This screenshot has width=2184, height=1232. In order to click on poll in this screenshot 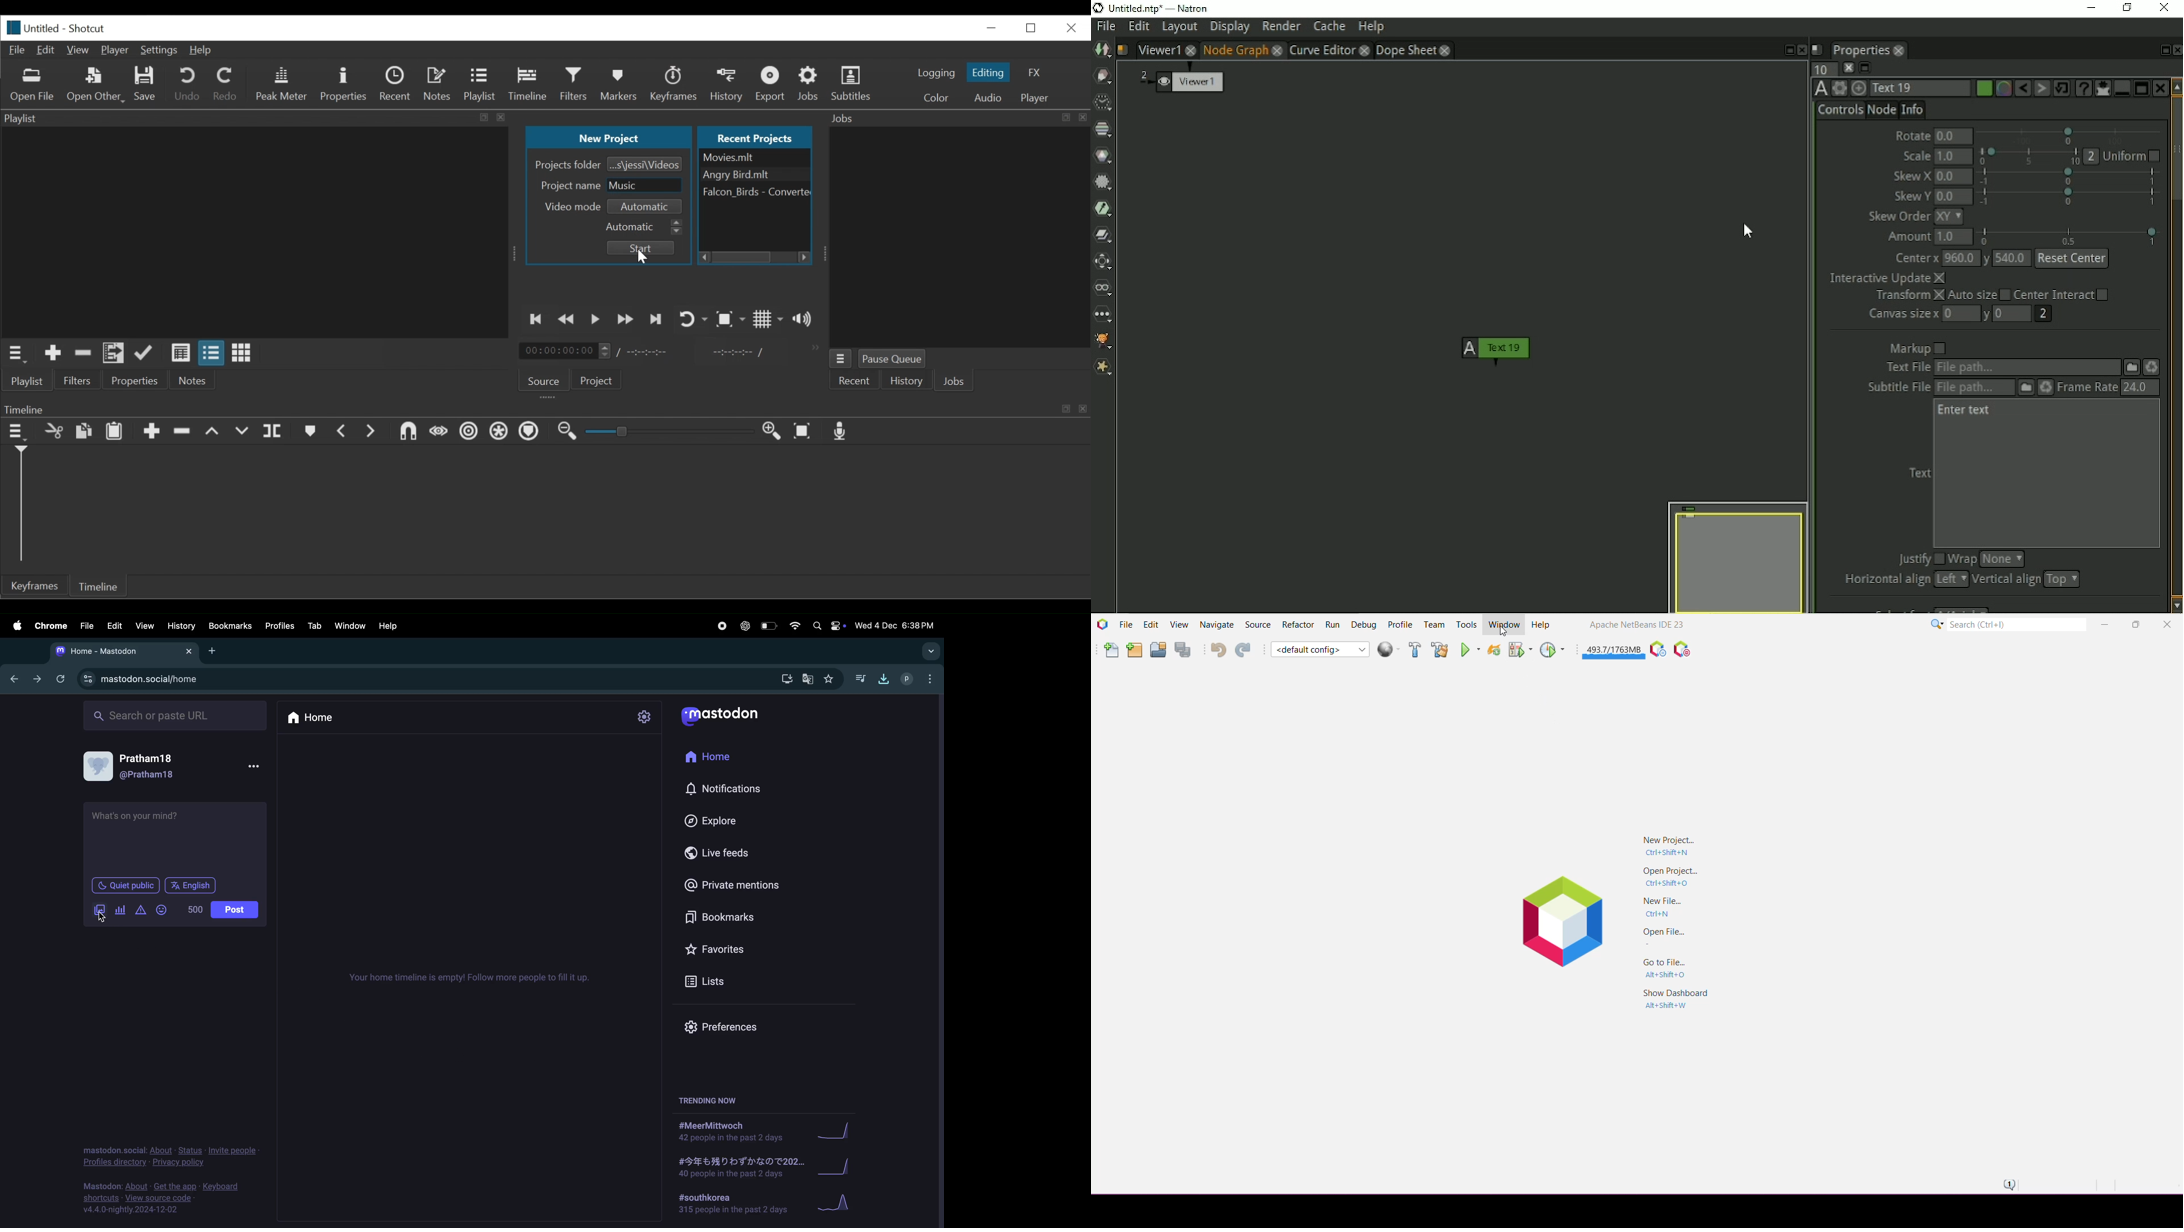, I will do `click(118, 910)`.